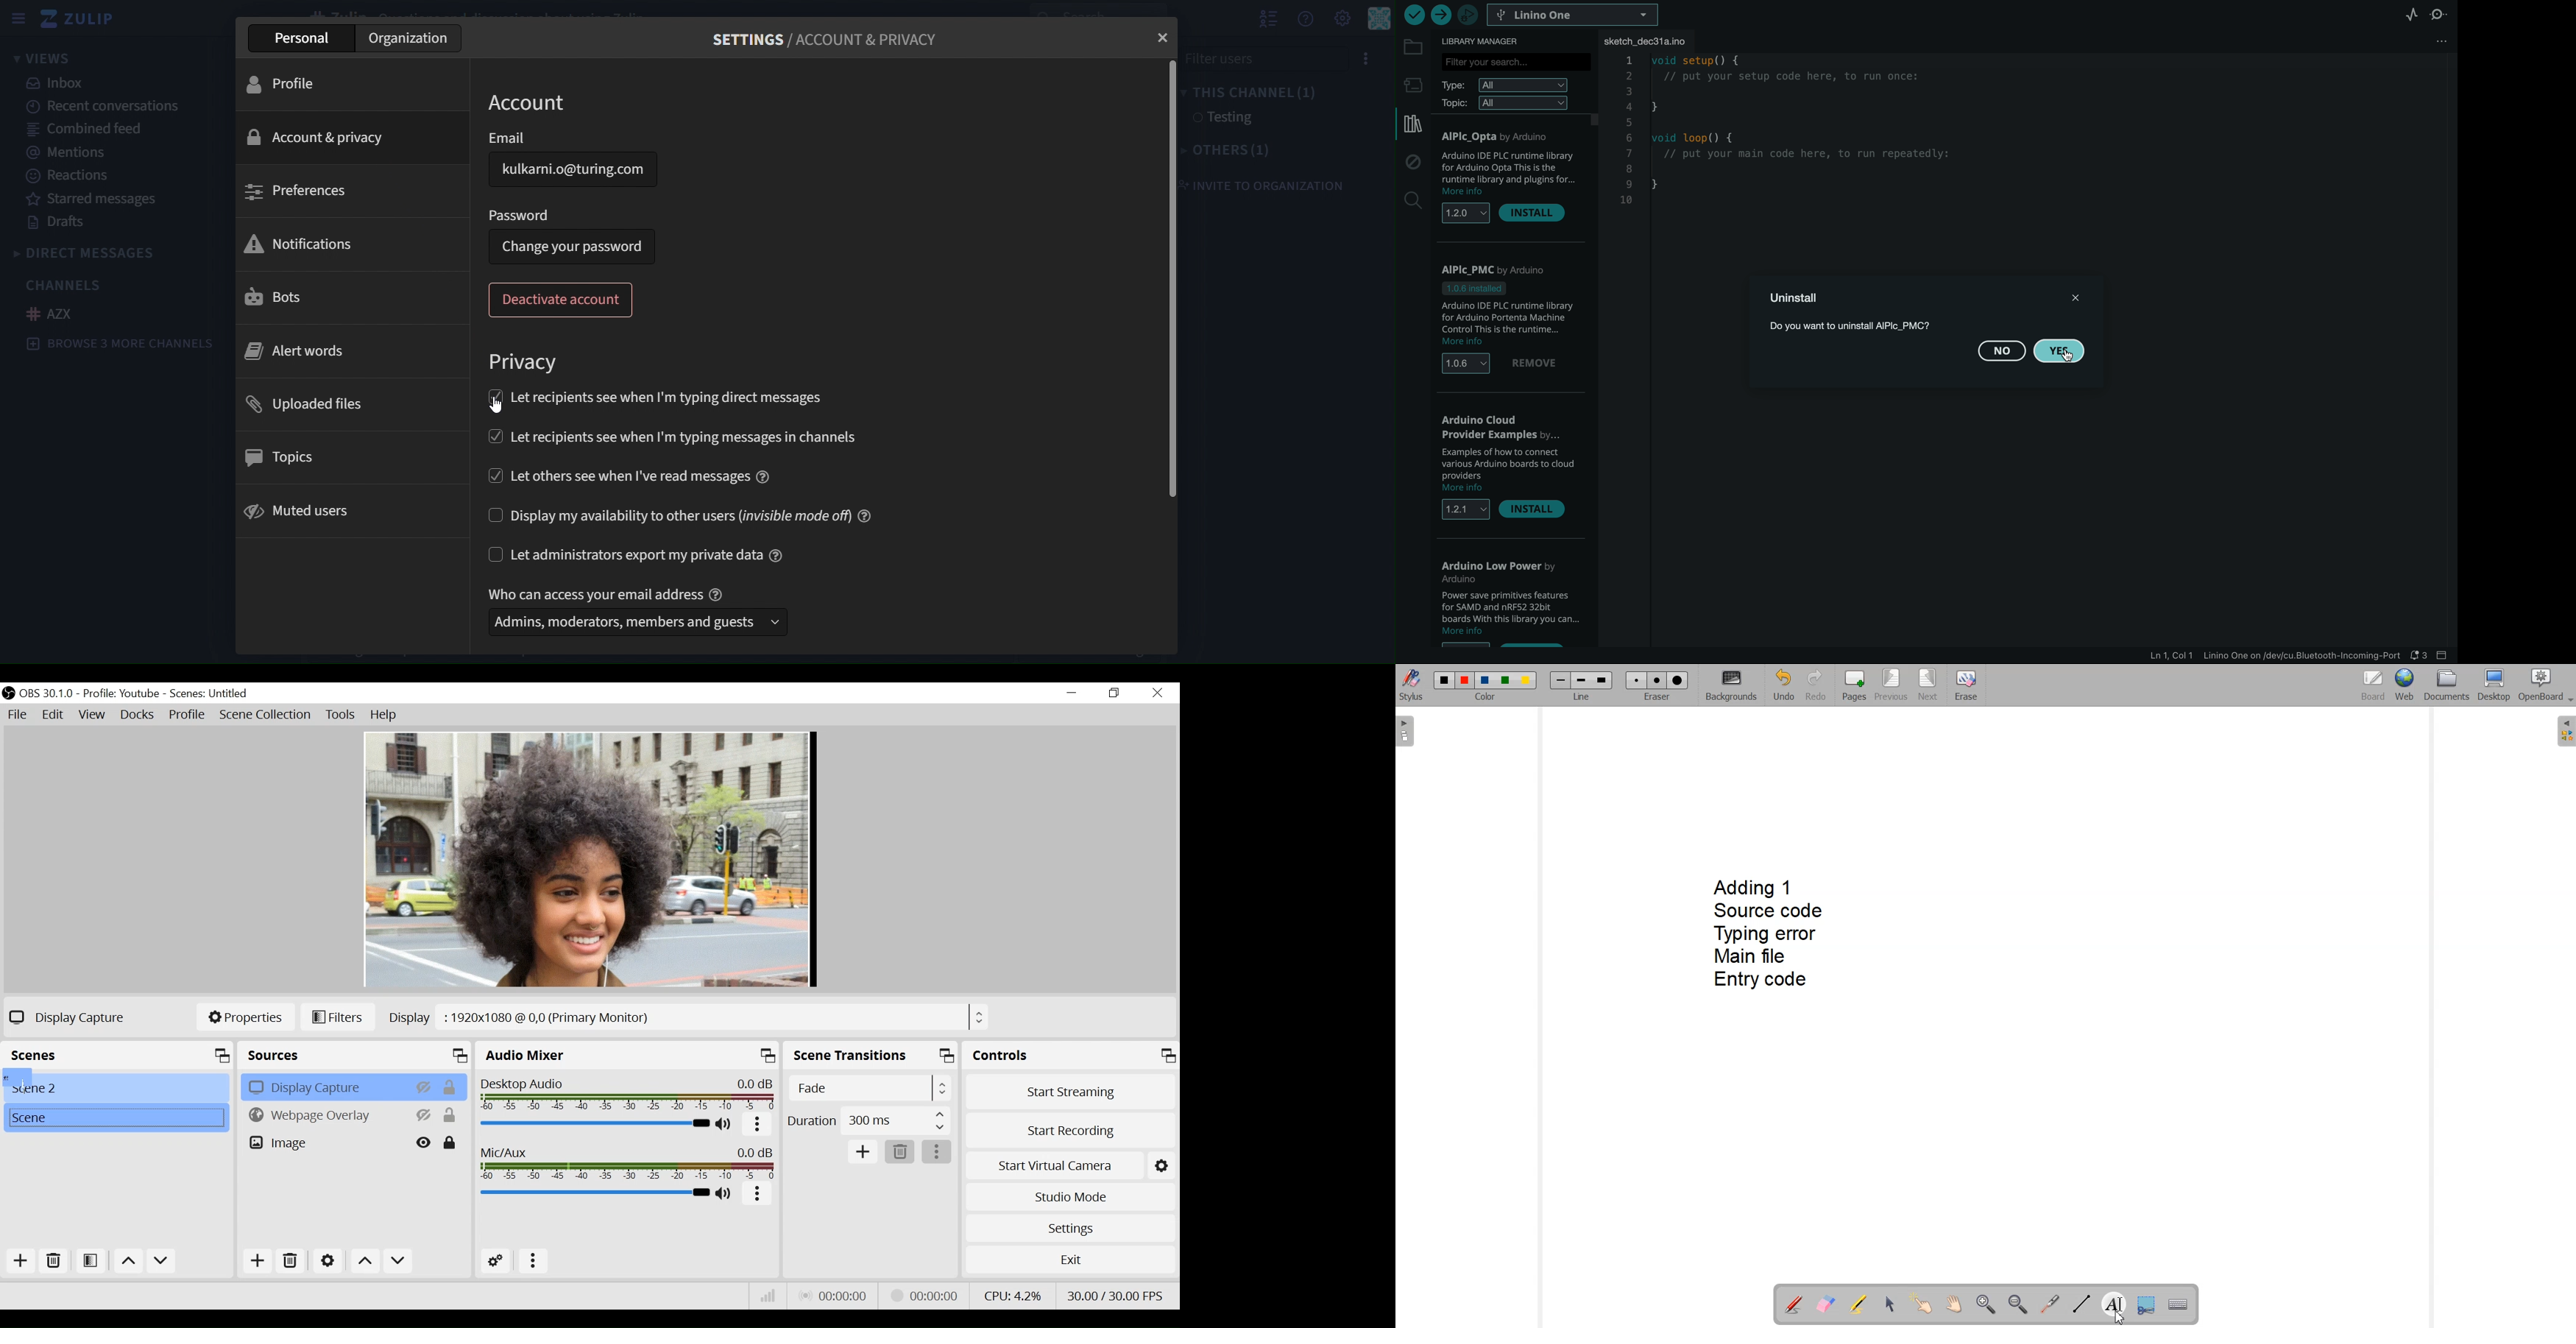  Describe the element at coordinates (628, 1054) in the screenshot. I see `Audio Mixer` at that location.